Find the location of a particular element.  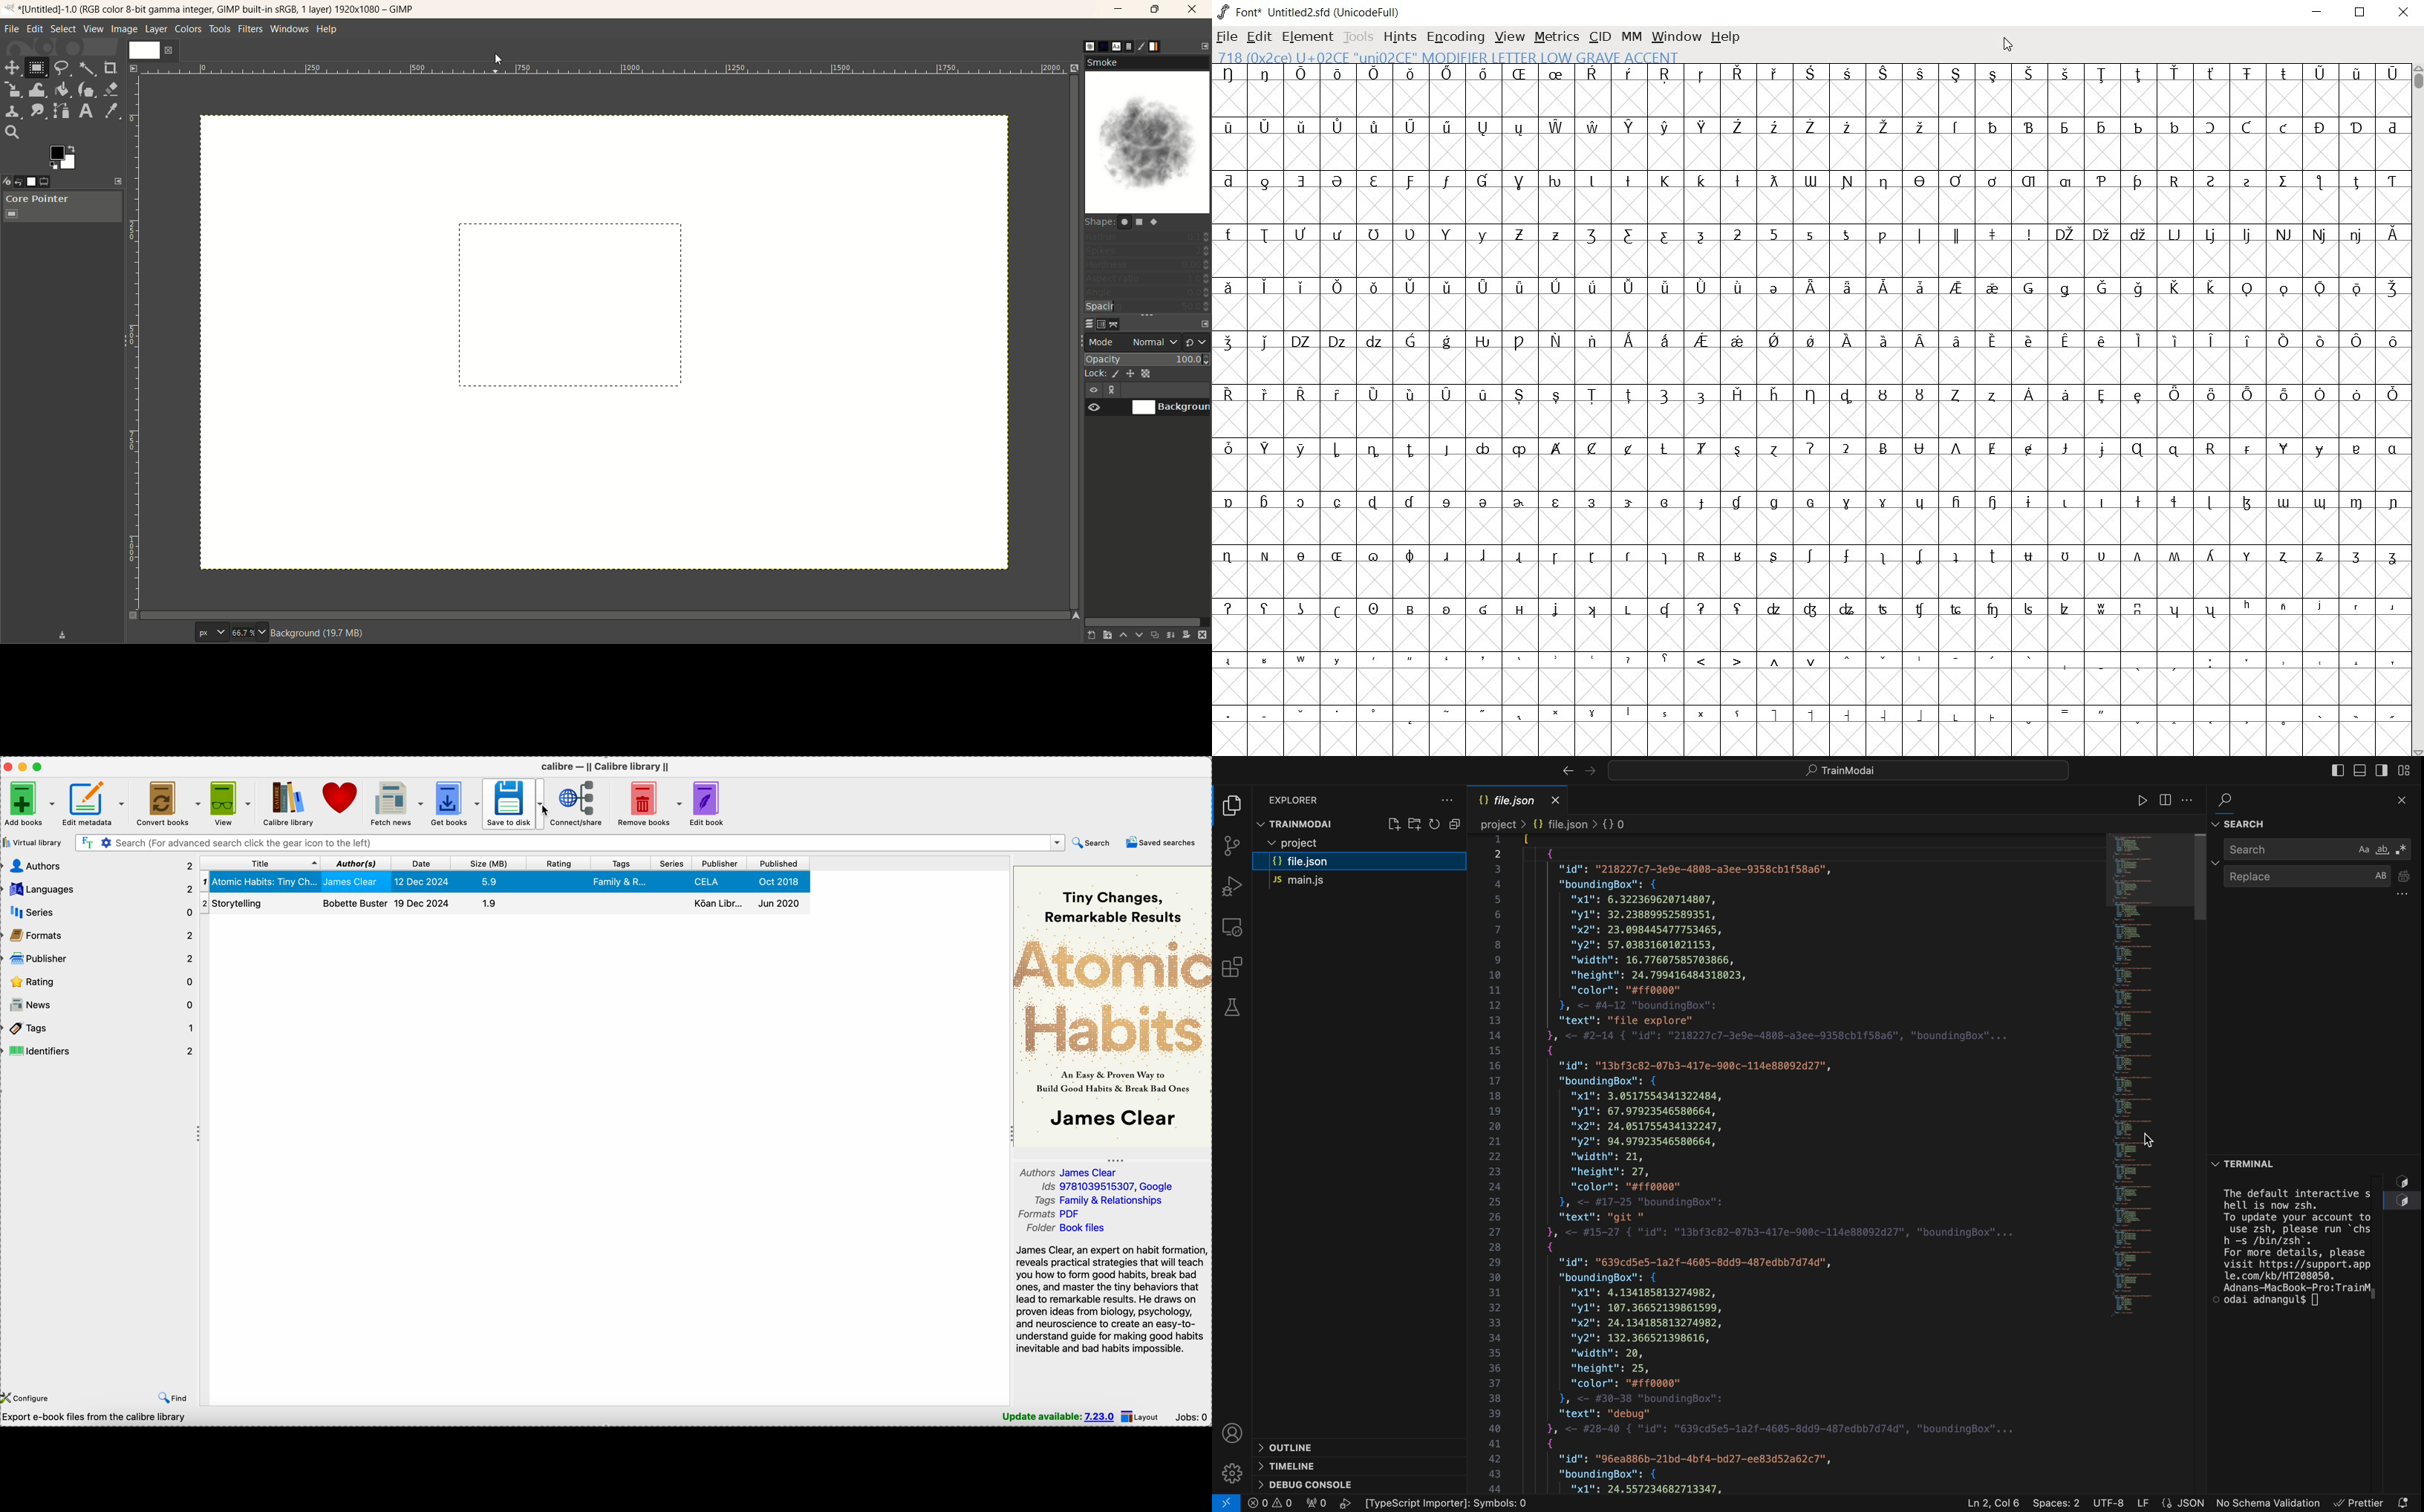

tests is located at coordinates (1231, 1007).